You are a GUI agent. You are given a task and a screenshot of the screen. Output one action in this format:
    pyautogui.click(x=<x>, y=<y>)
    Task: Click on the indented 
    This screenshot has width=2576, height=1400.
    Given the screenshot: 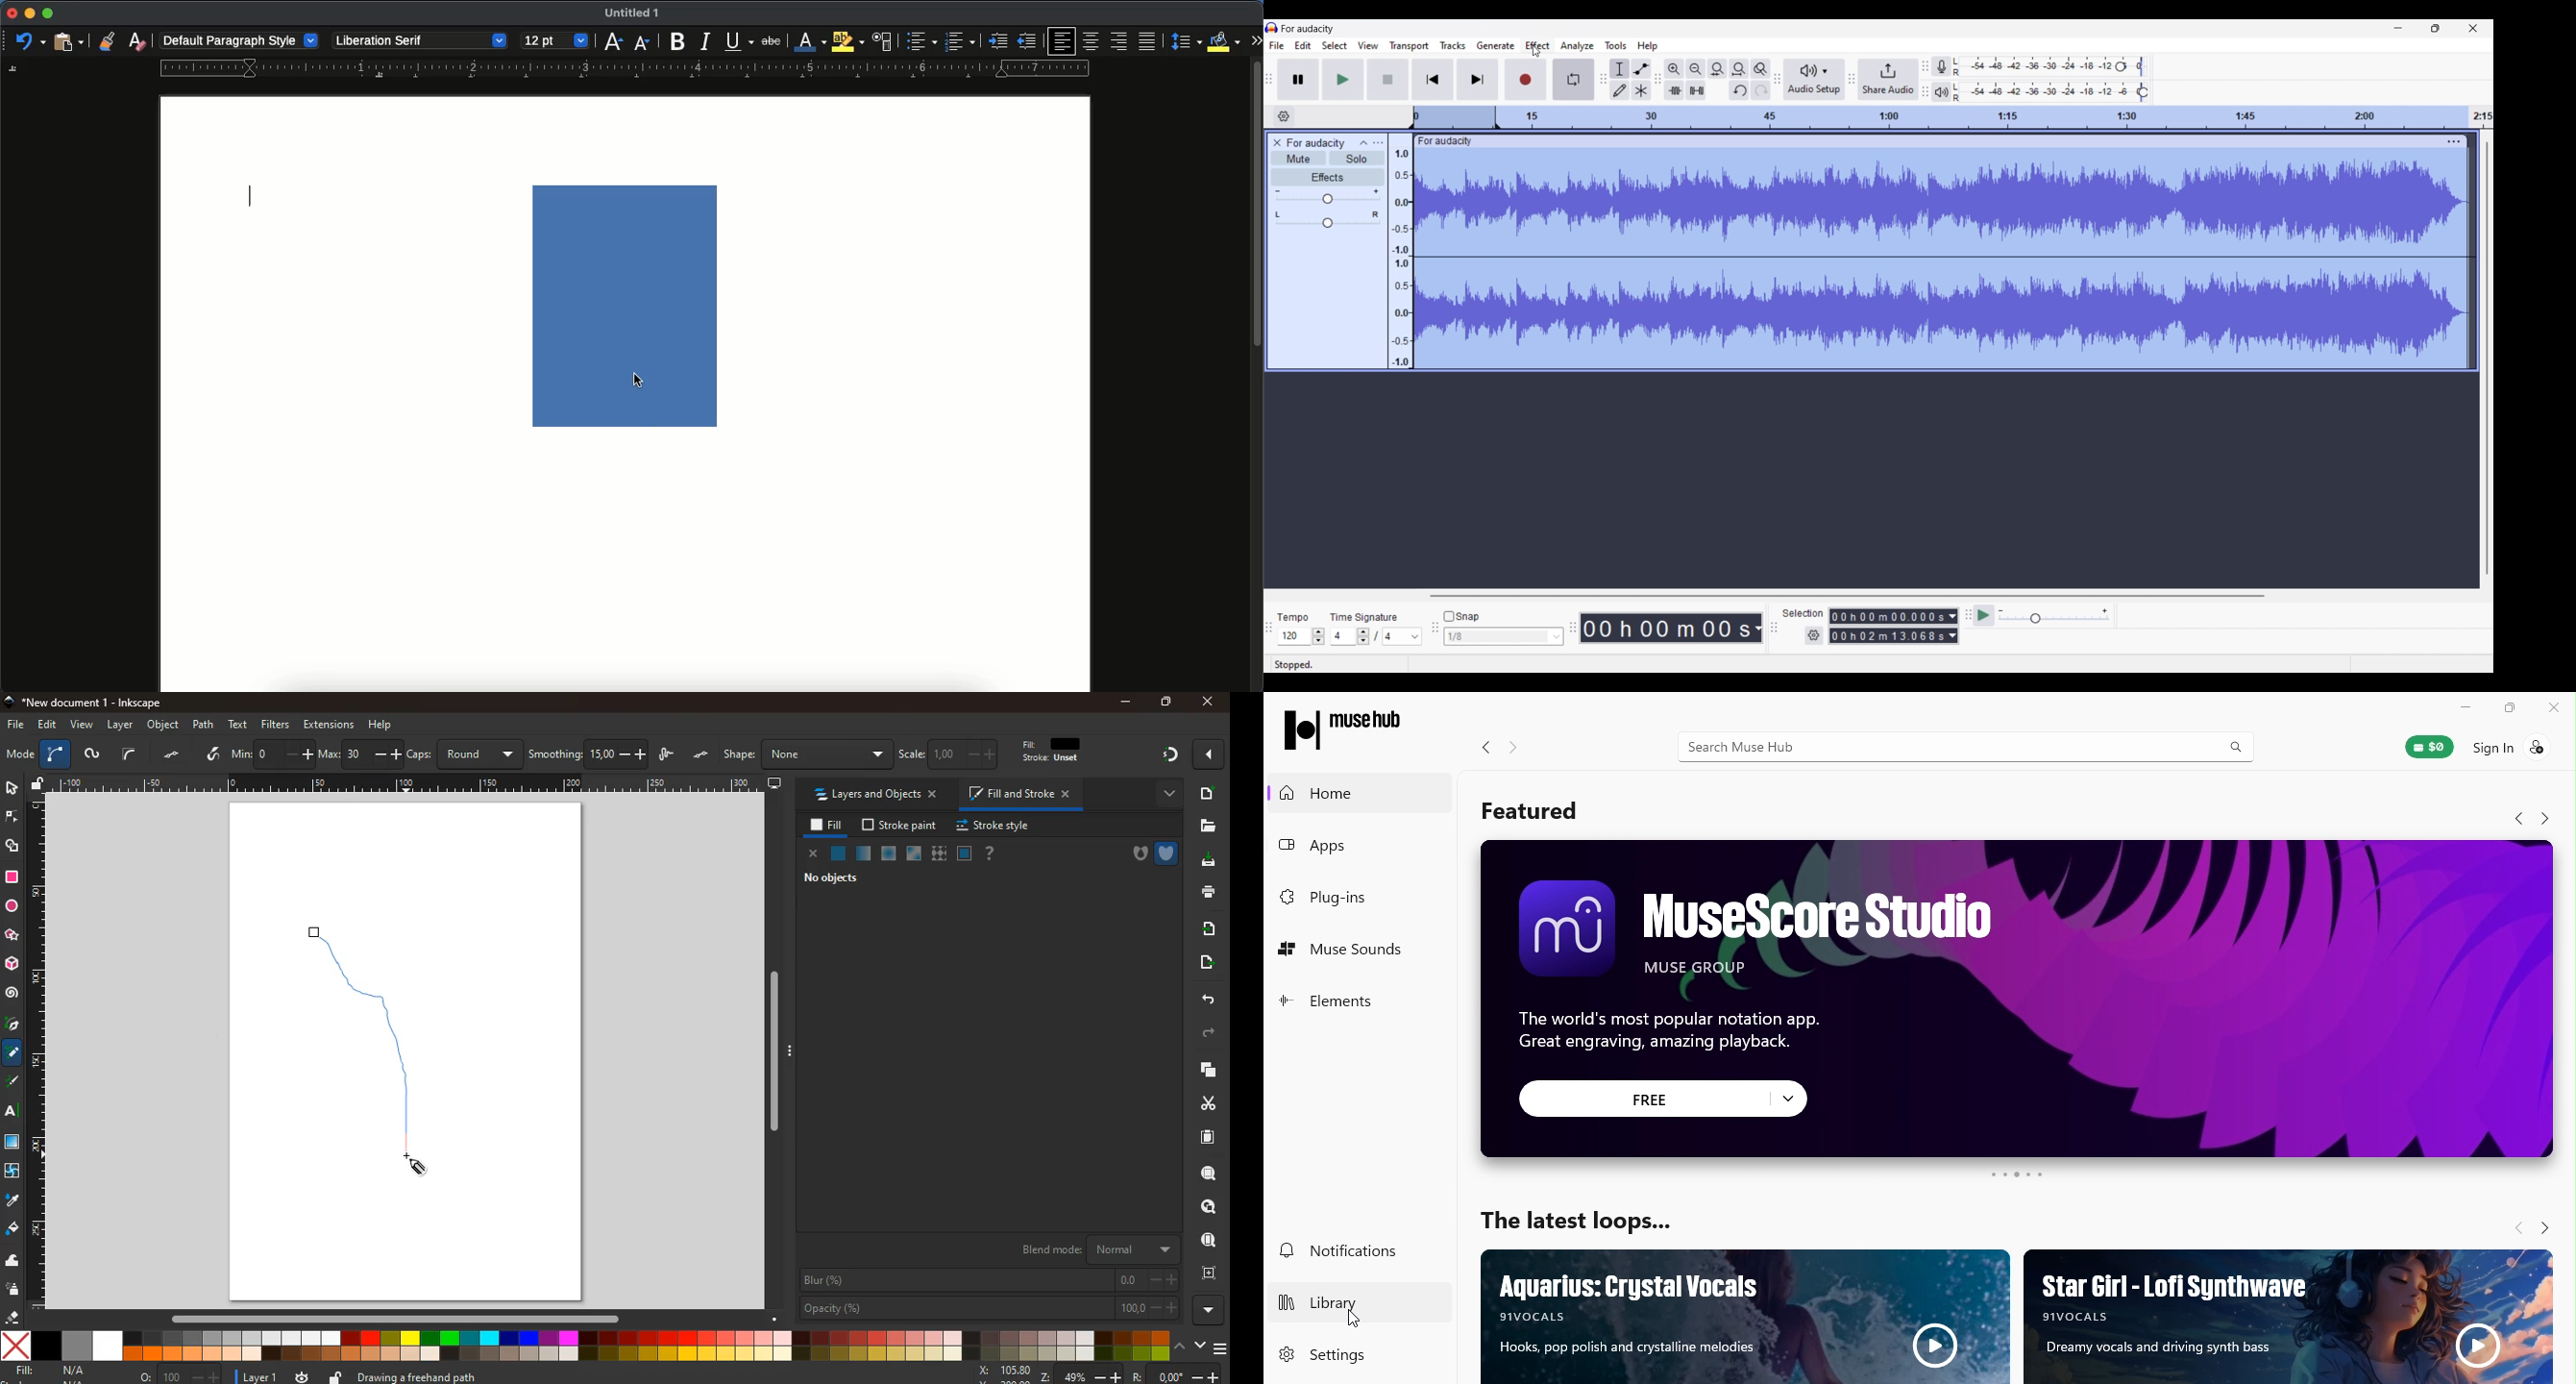 What is the action you would take?
    pyautogui.click(x=997, y=42)
    